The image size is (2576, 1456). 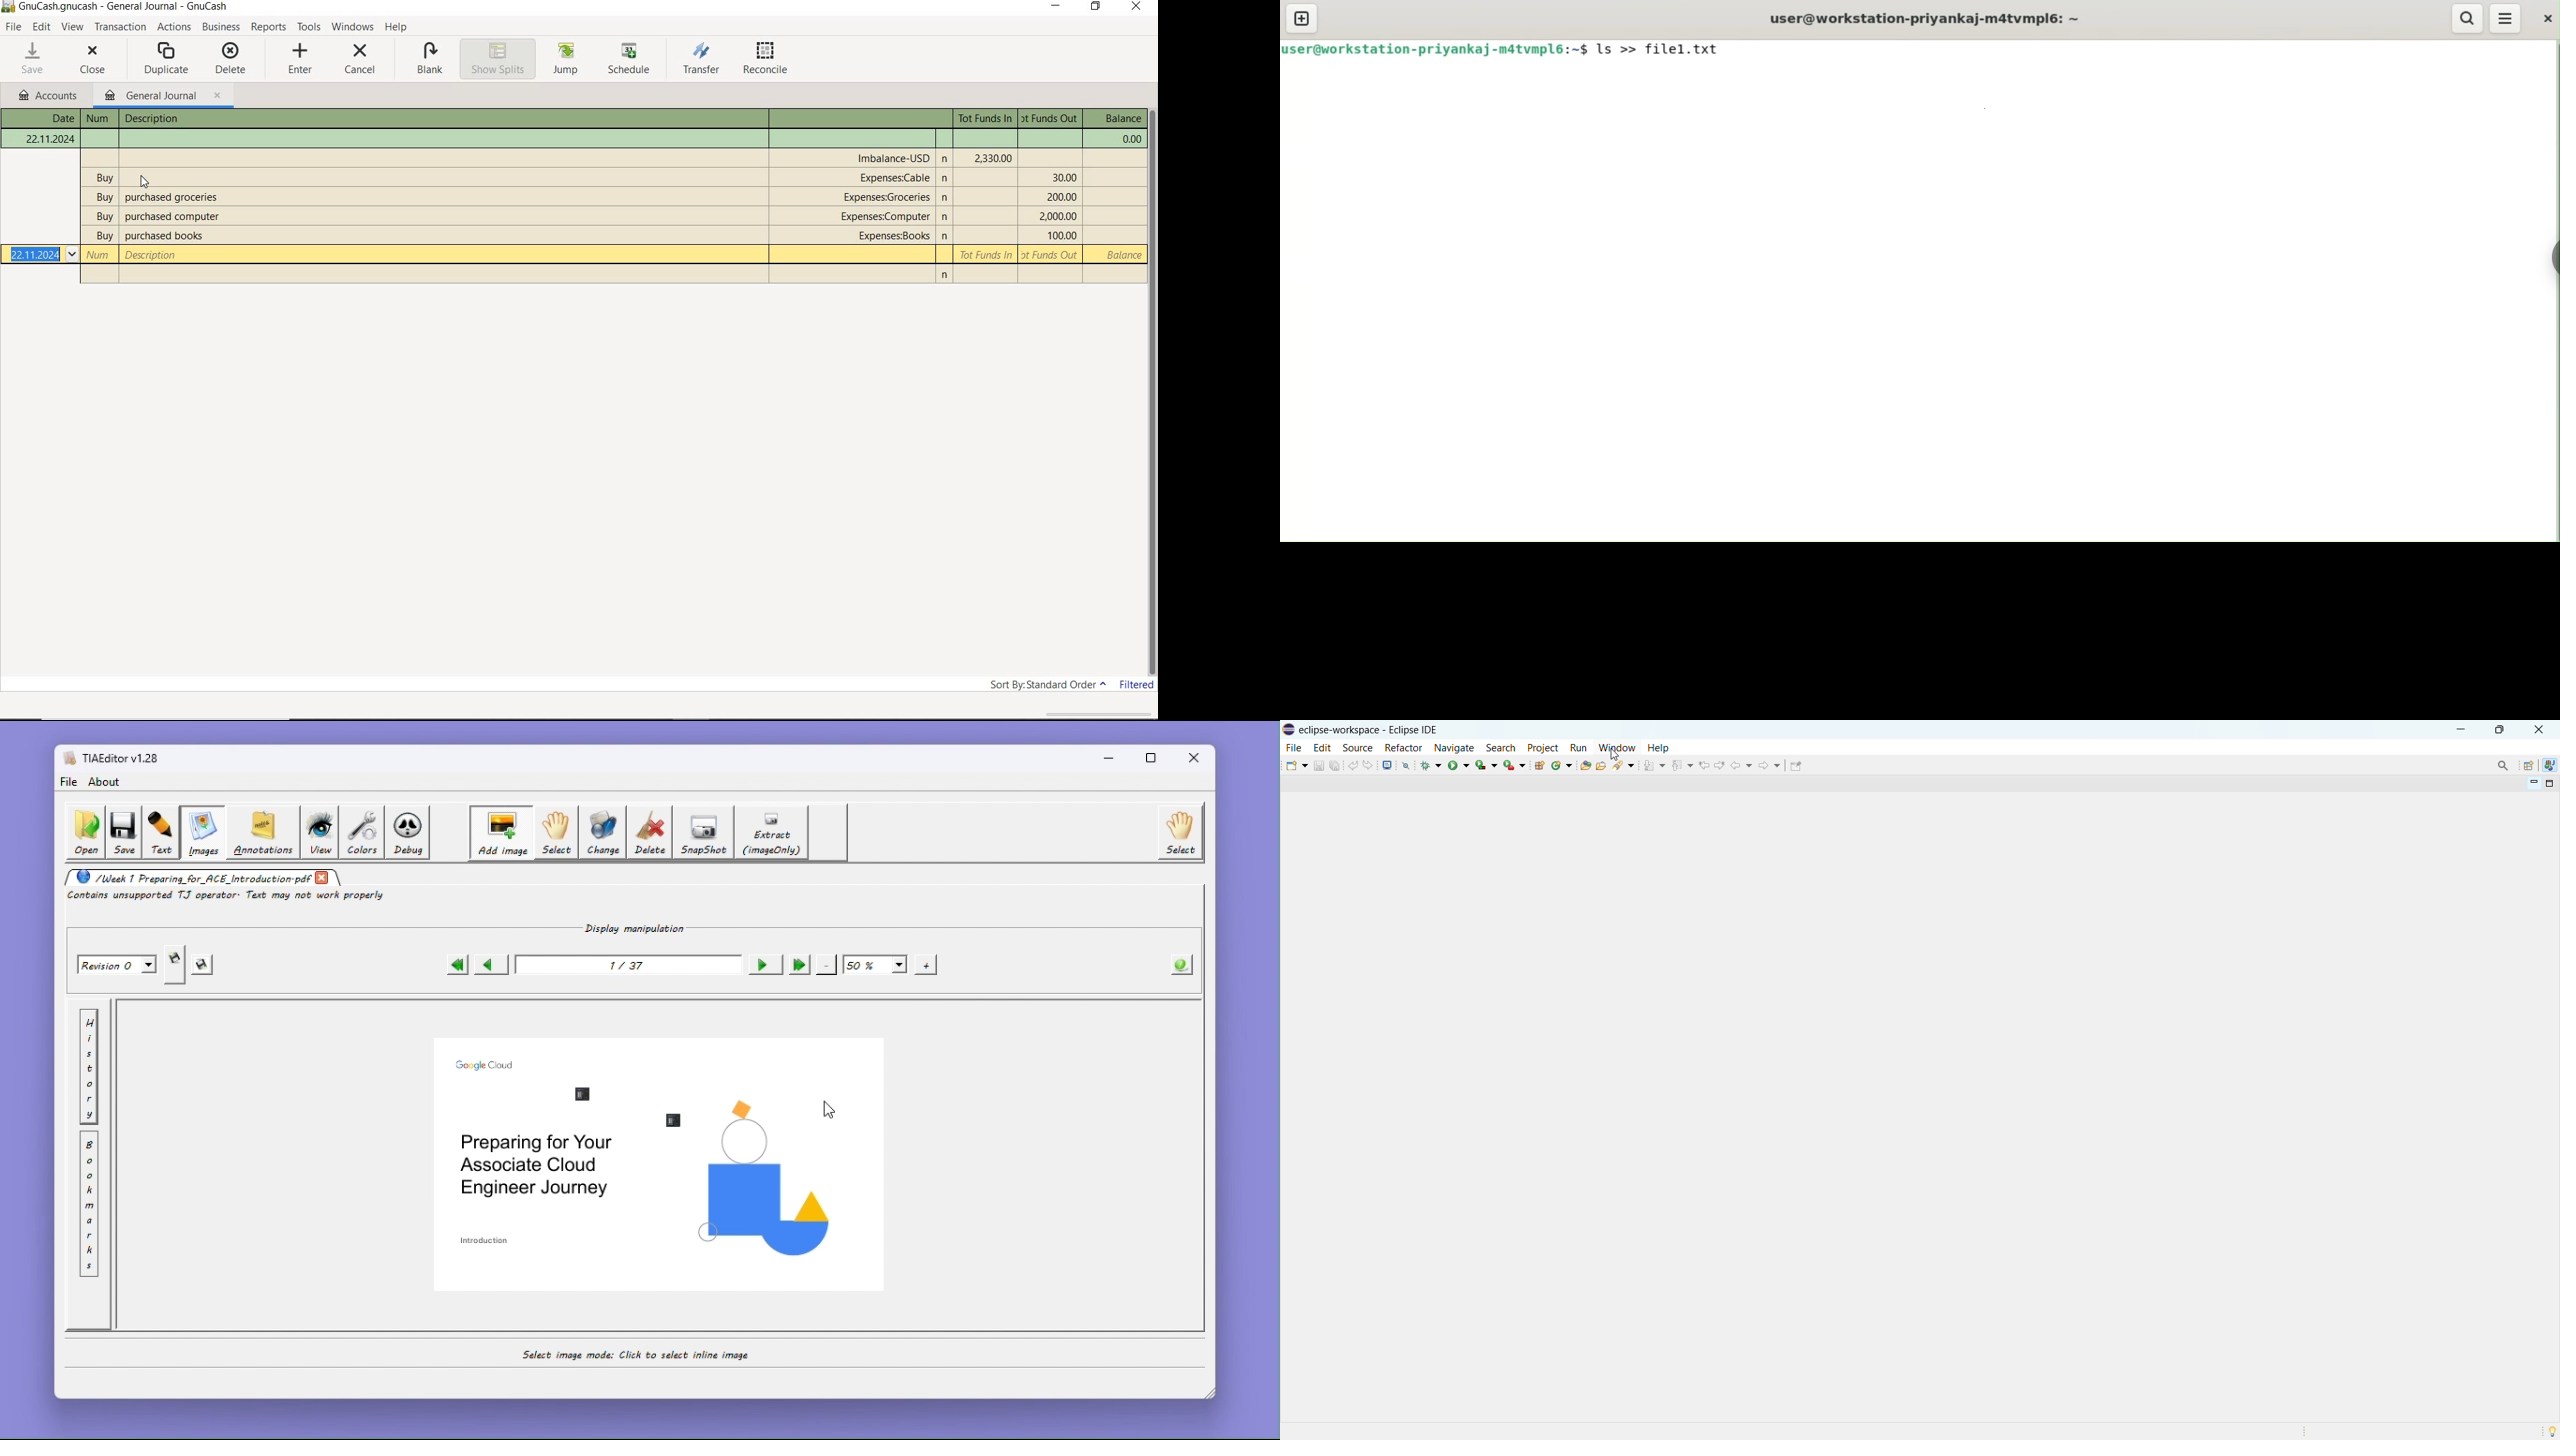 What do you see at coordinates (985, 119) in the screenshot?
I see `Text` at bounding box center [985, 119].